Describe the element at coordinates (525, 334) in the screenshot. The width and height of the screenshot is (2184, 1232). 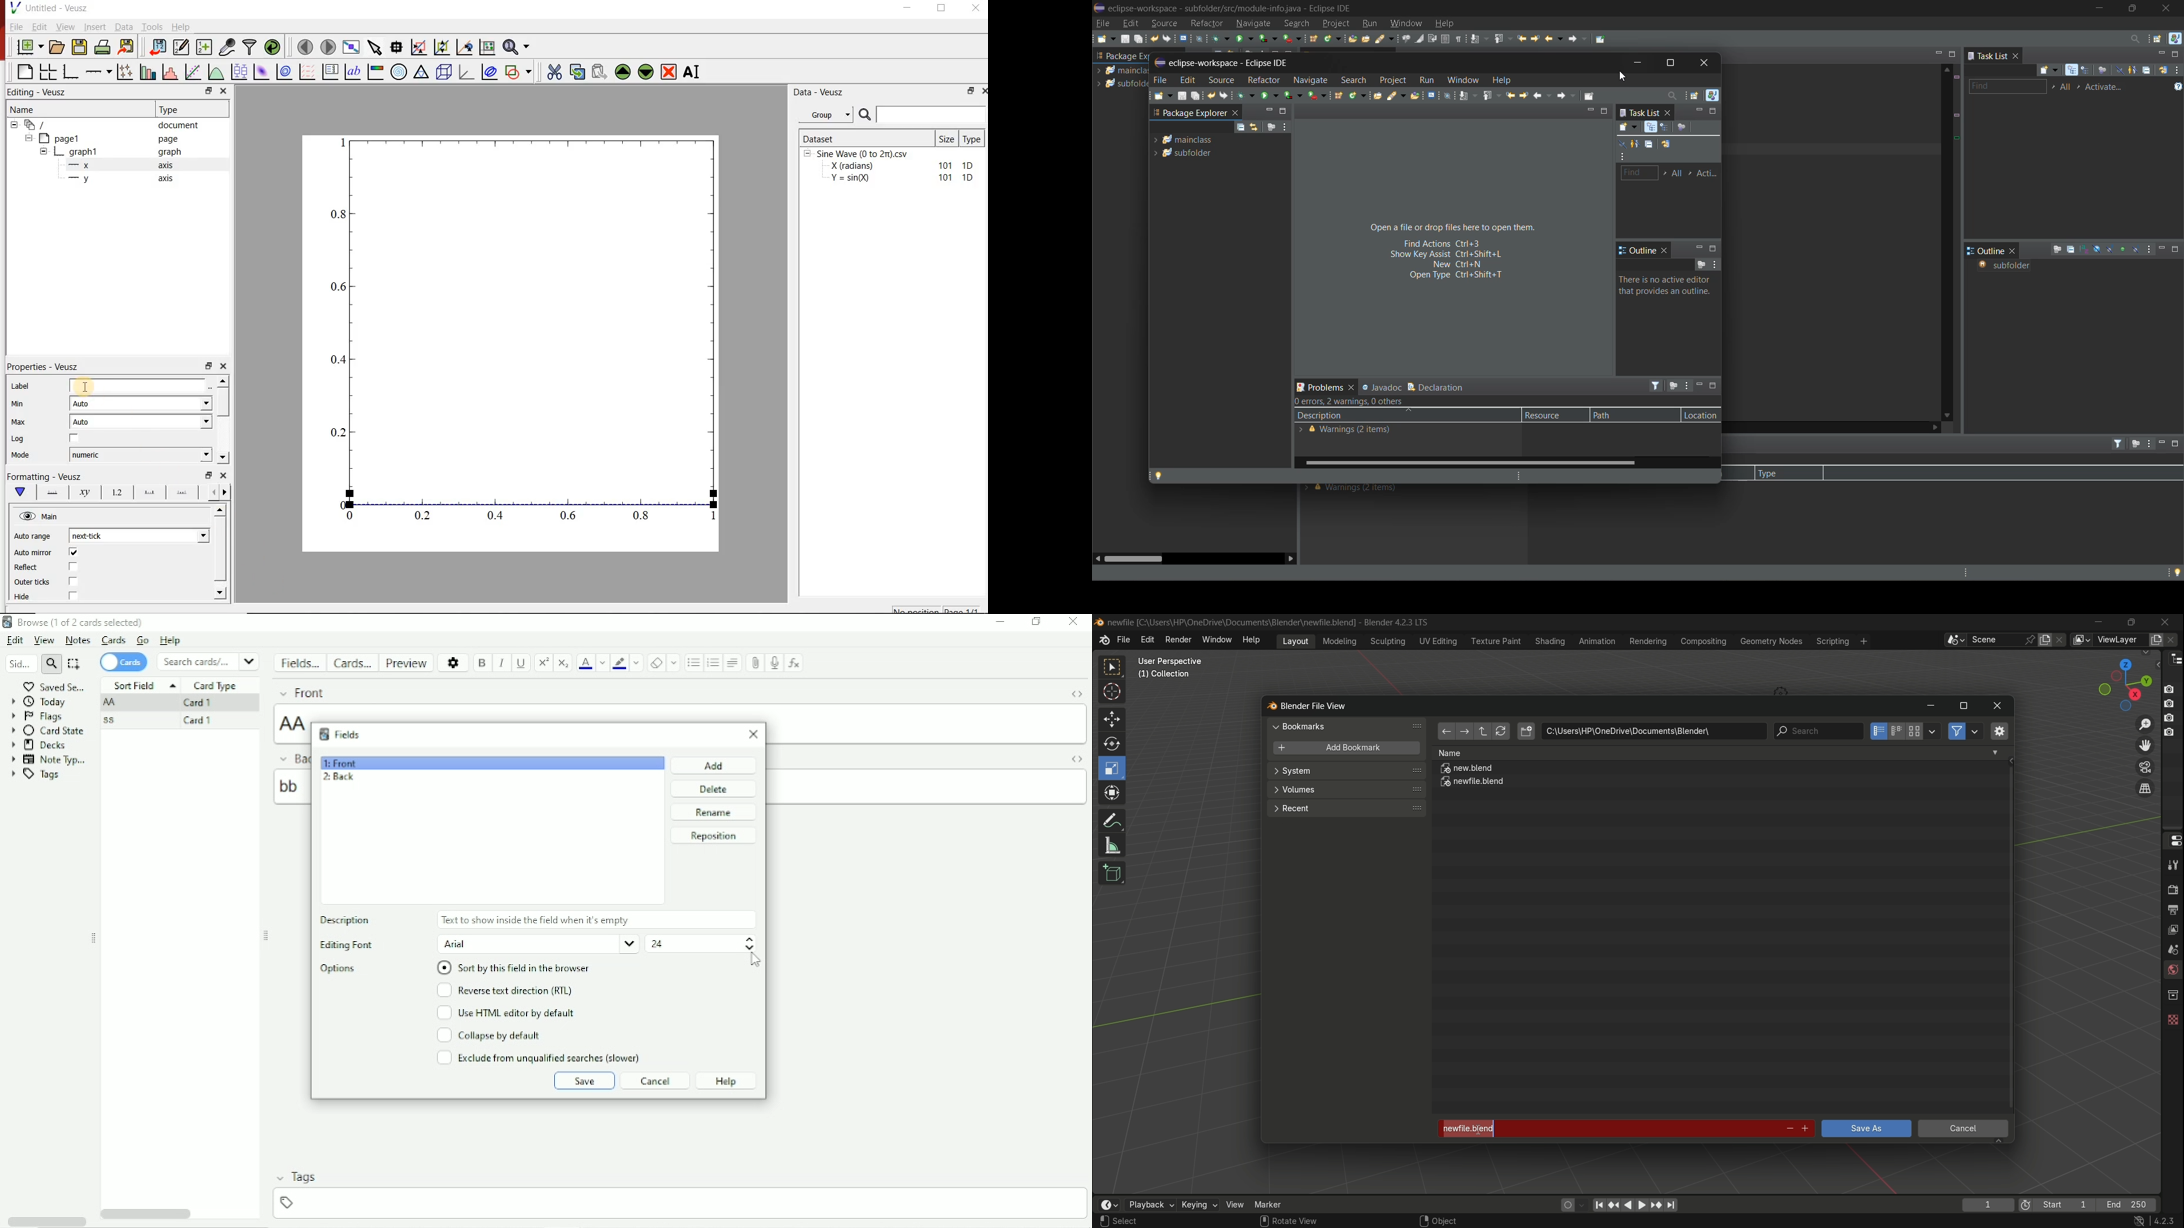
I see `BS —
0.8
0.6
0.4
0.2
0 0.2 0.4 0.6 0.8 1` at that location.